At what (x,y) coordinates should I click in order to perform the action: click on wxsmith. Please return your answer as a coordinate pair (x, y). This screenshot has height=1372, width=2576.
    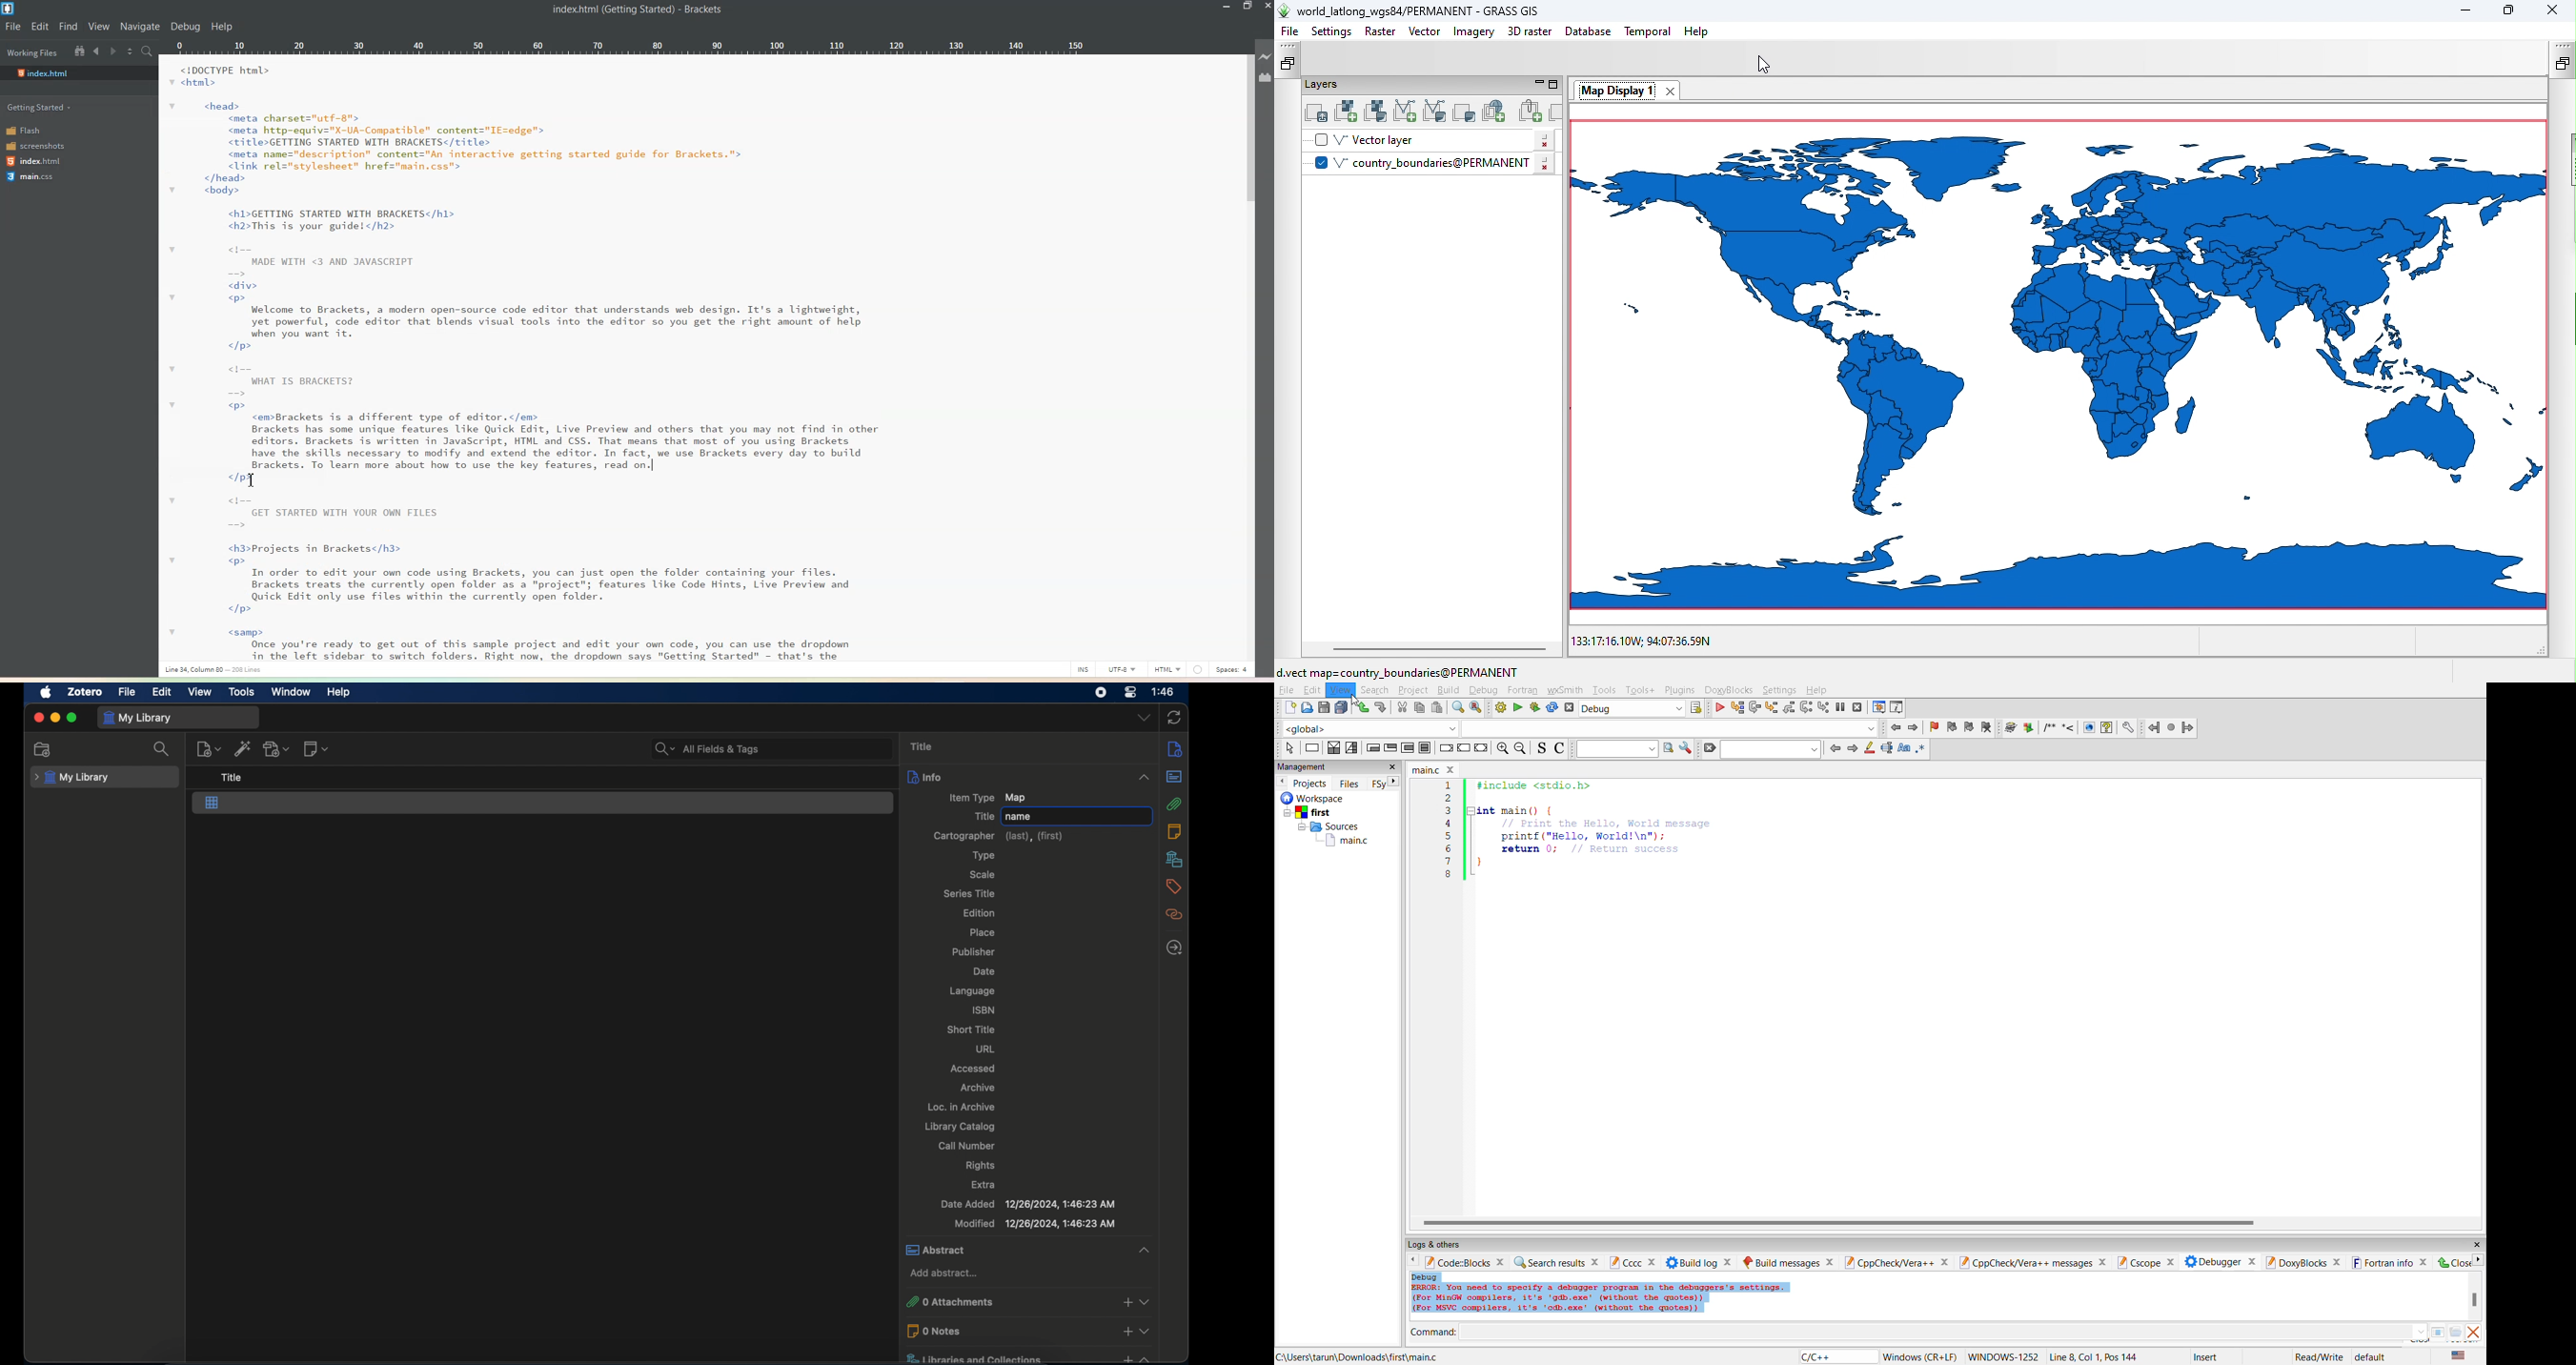
    Looking at the image, I should click on (1565, 690).